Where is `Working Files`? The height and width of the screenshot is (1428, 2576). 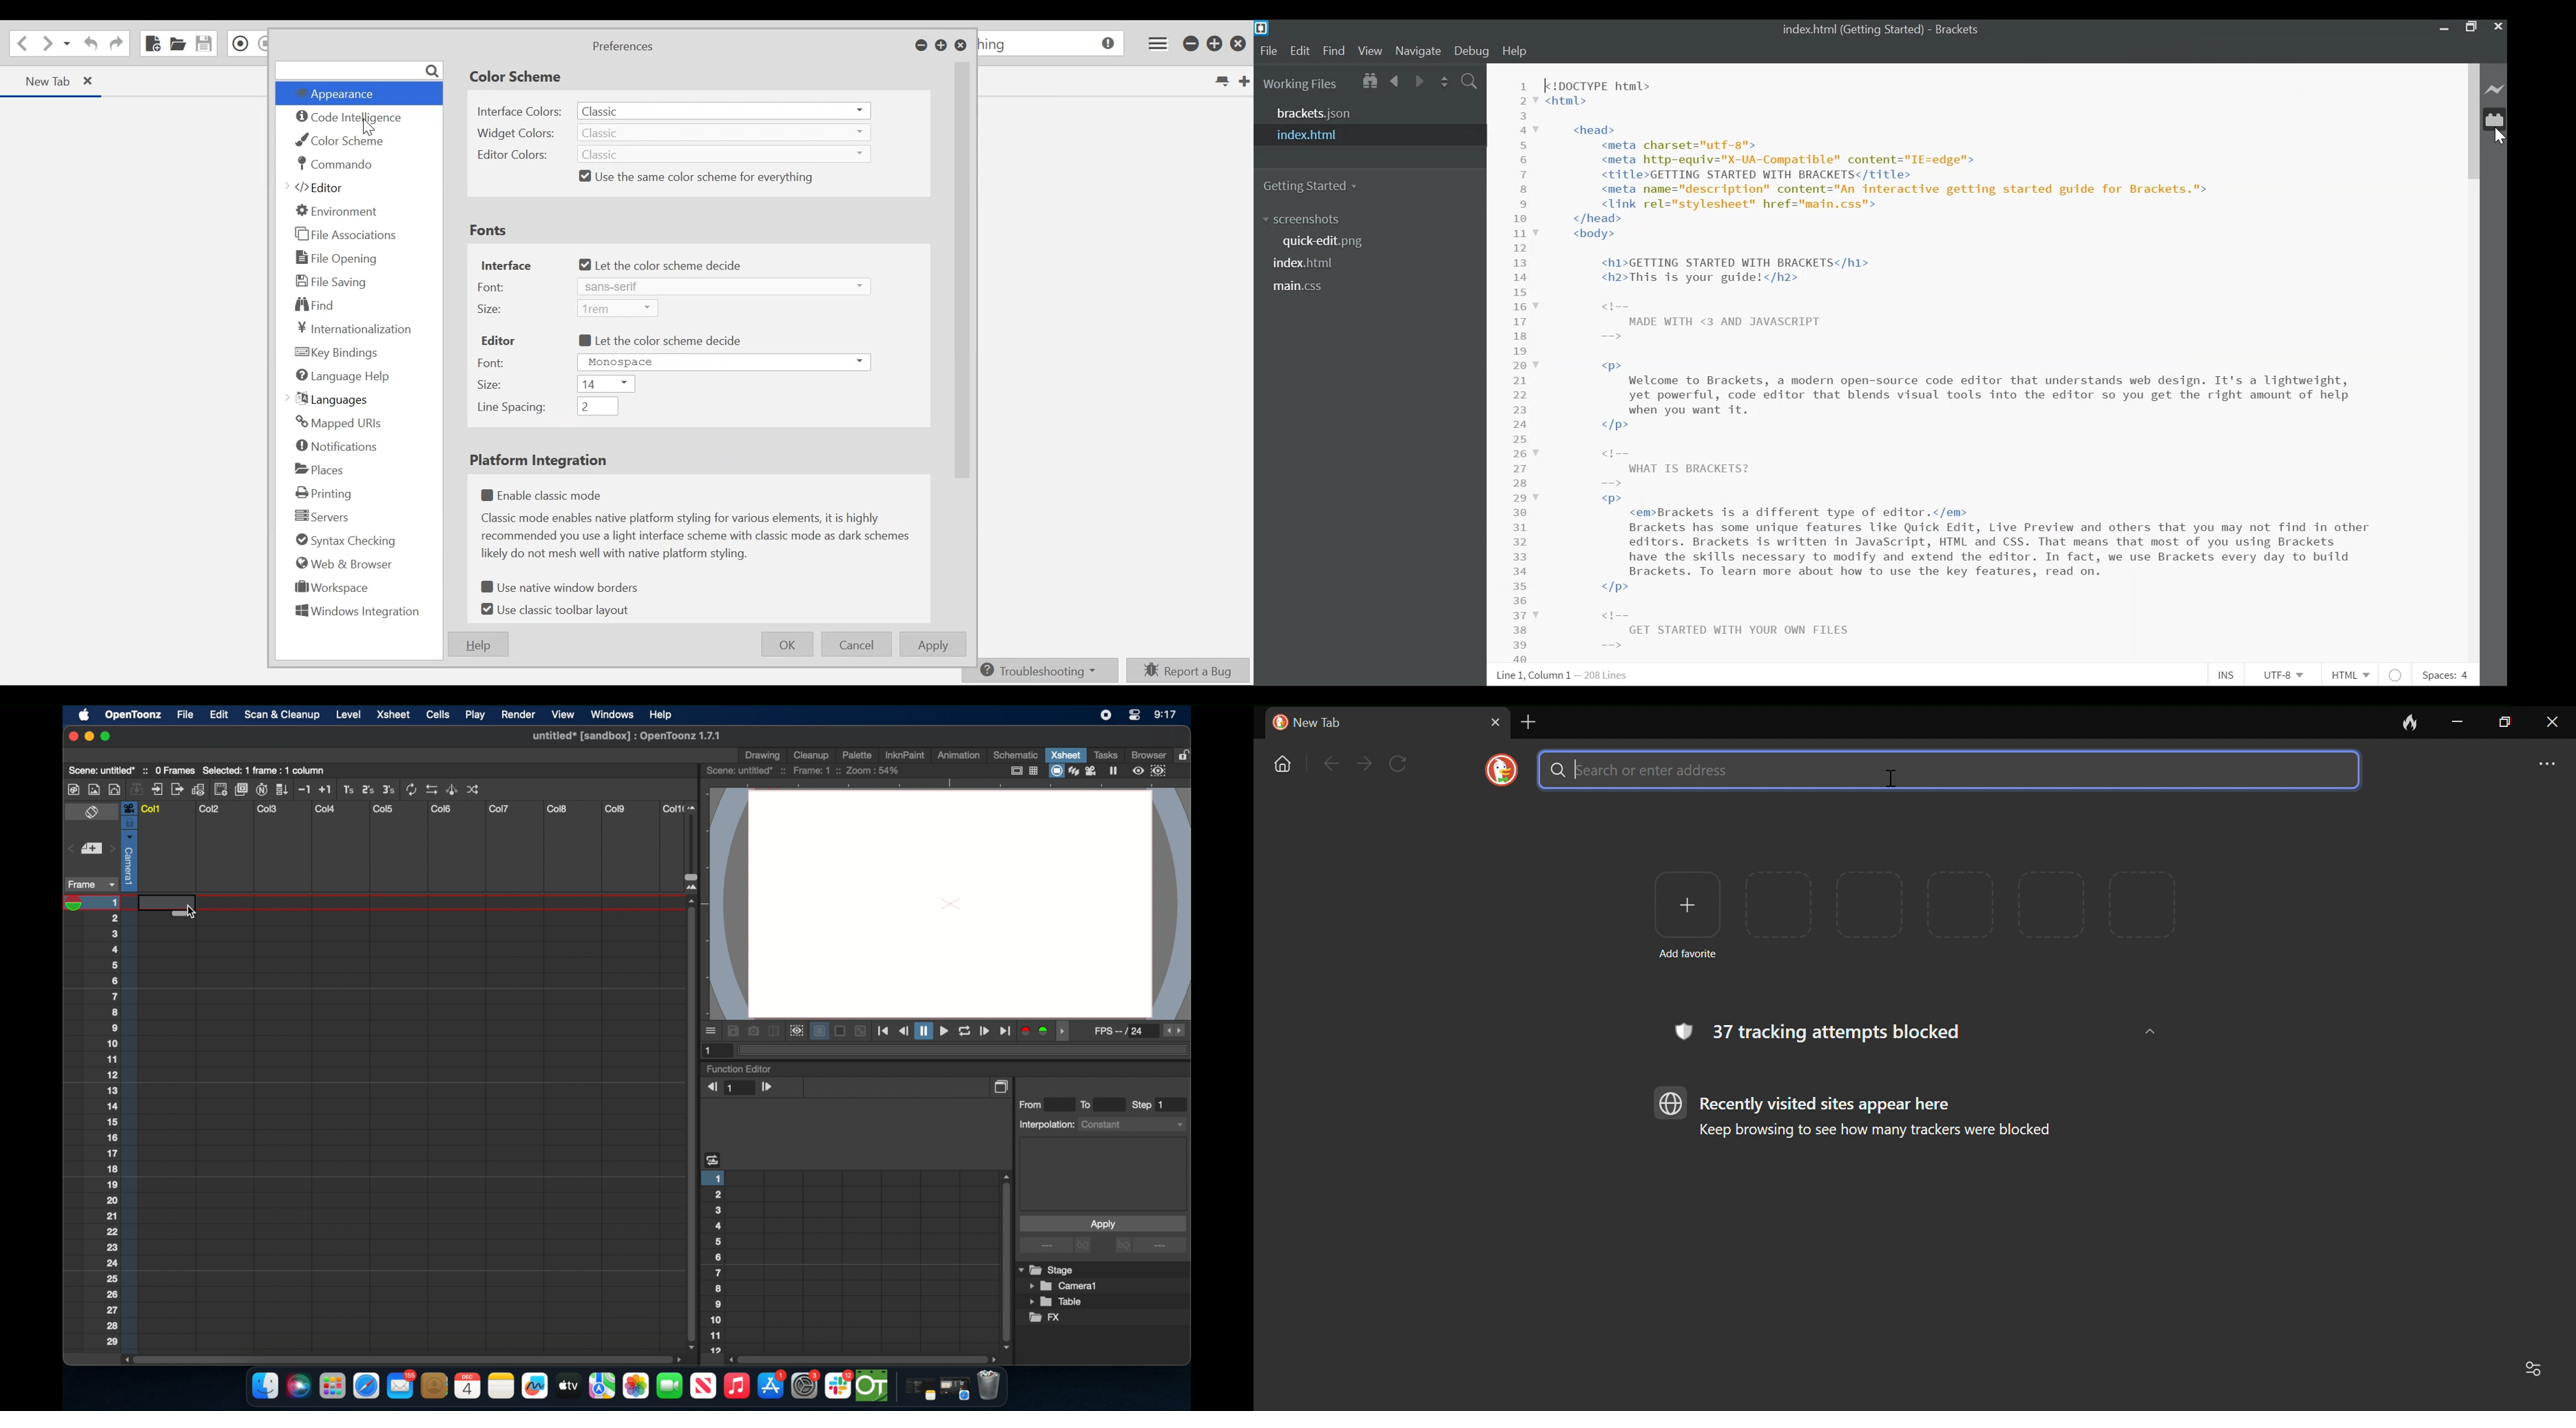
Working Files is located at coordinates (1300, 83).